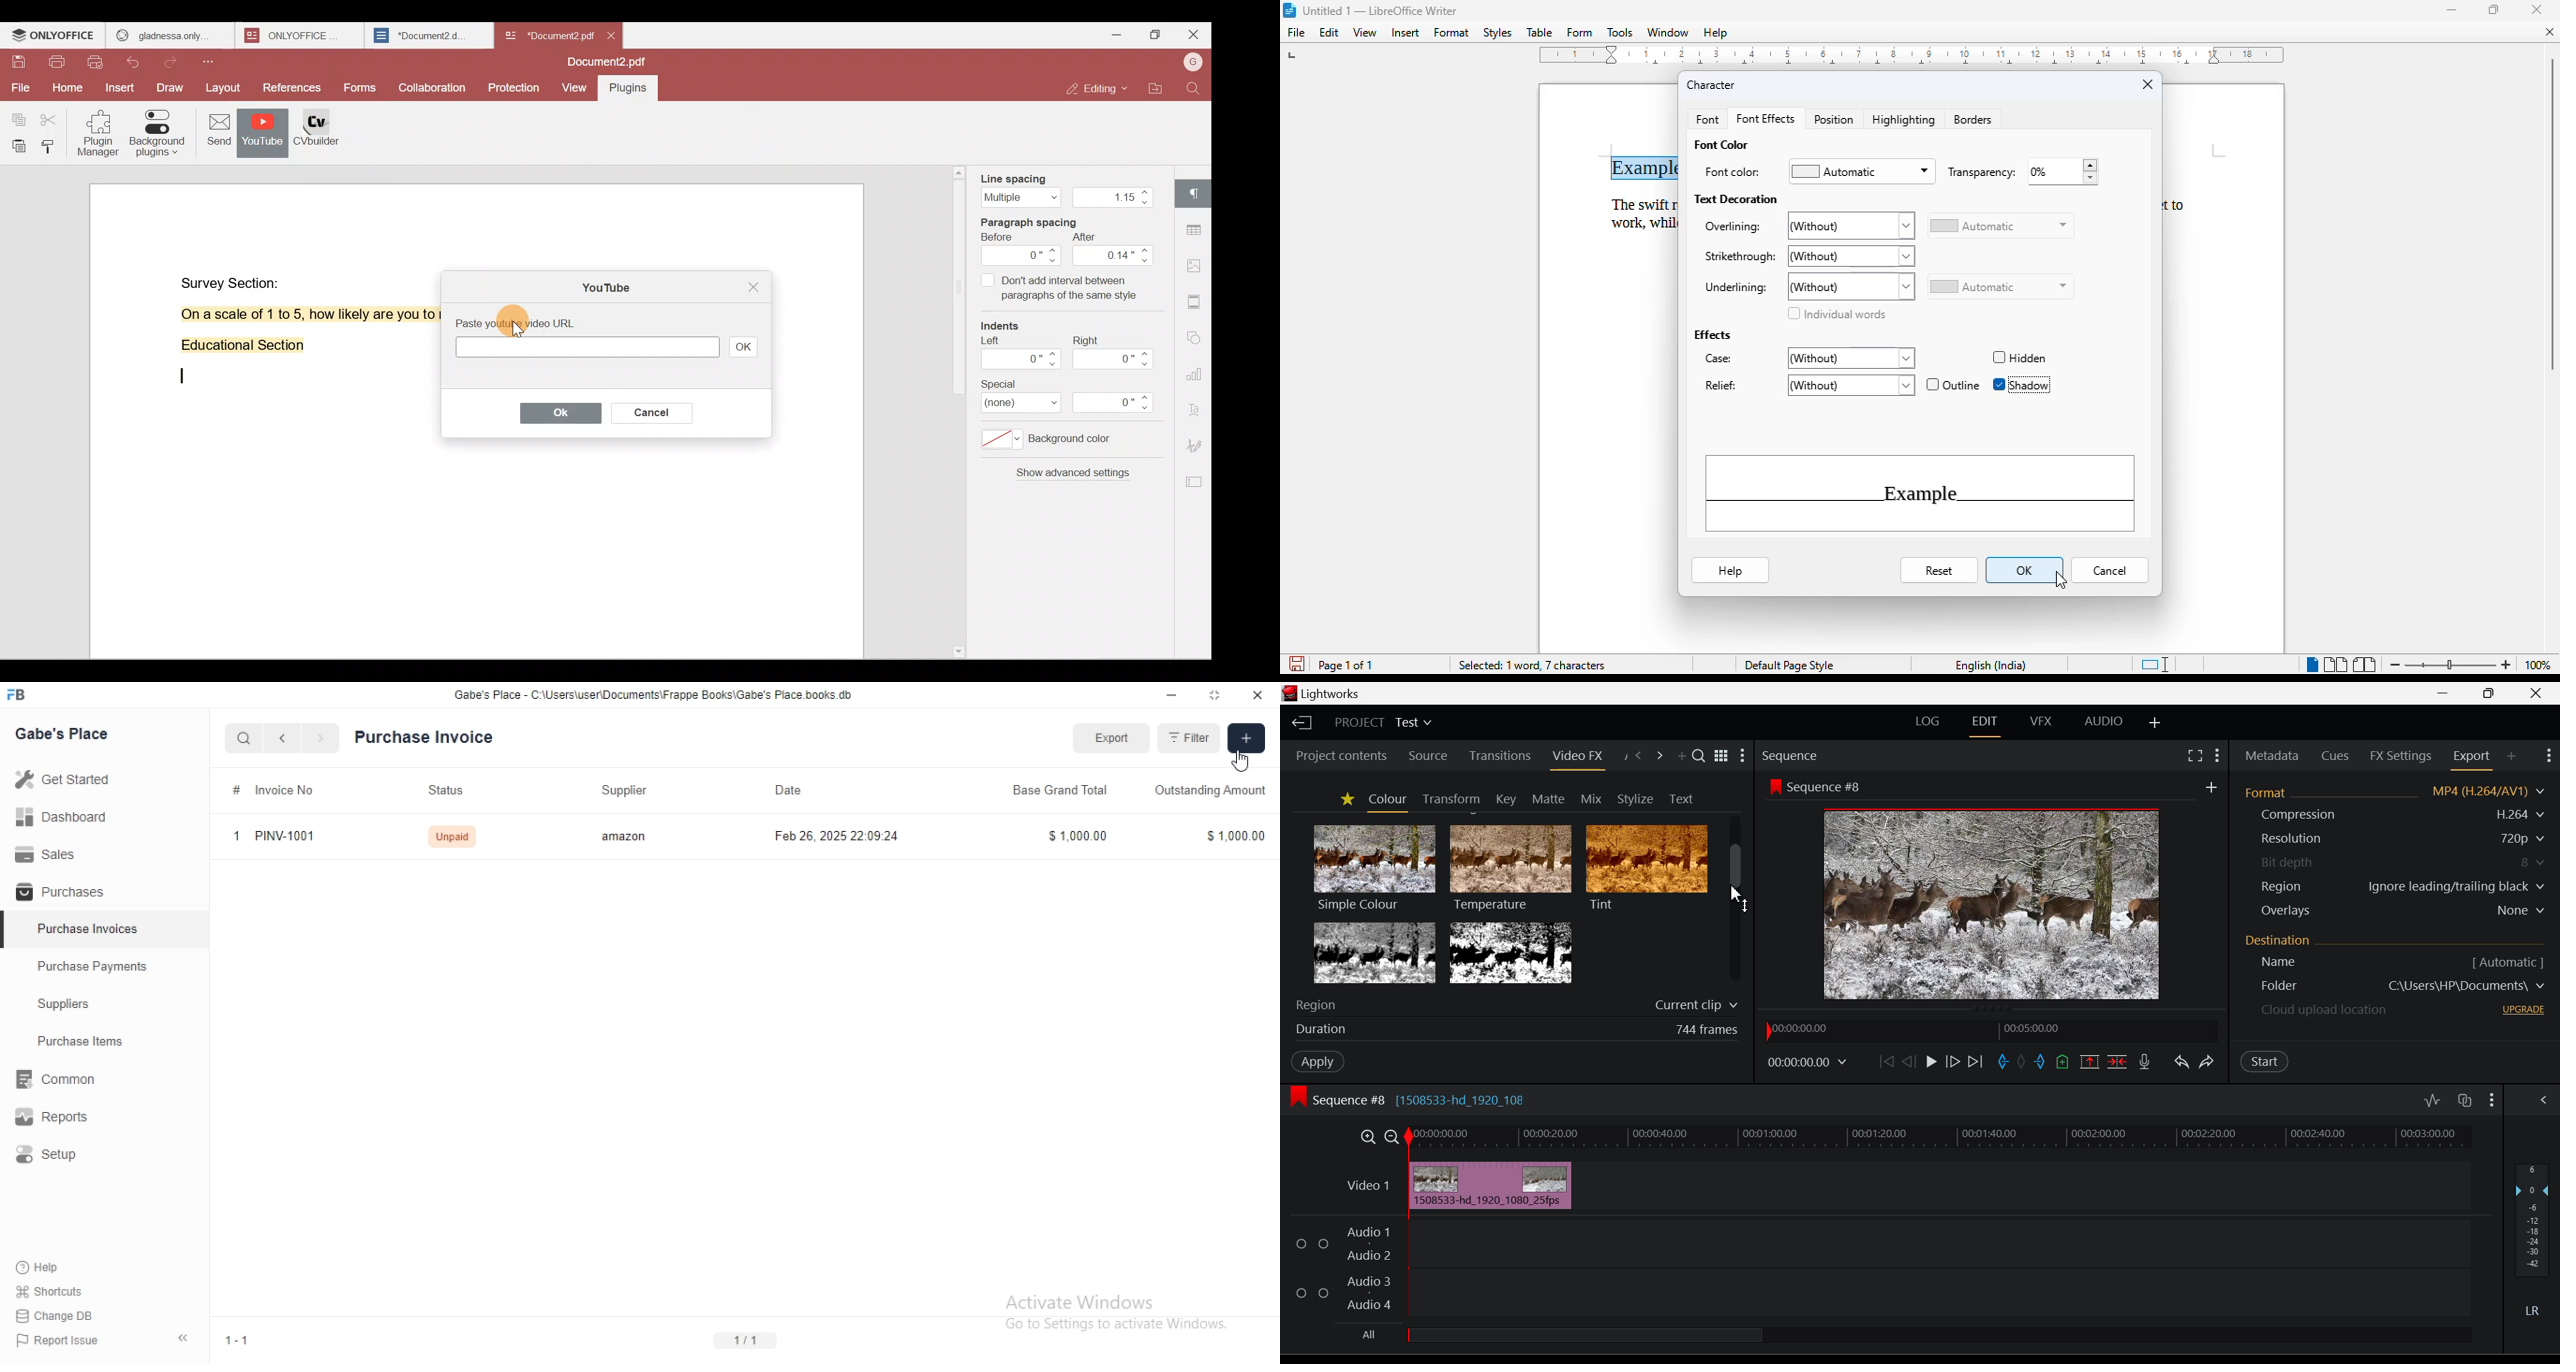  Describe the element at coordinates (1302, 1243) in the screenshot. I see `Checkbox` at that location.